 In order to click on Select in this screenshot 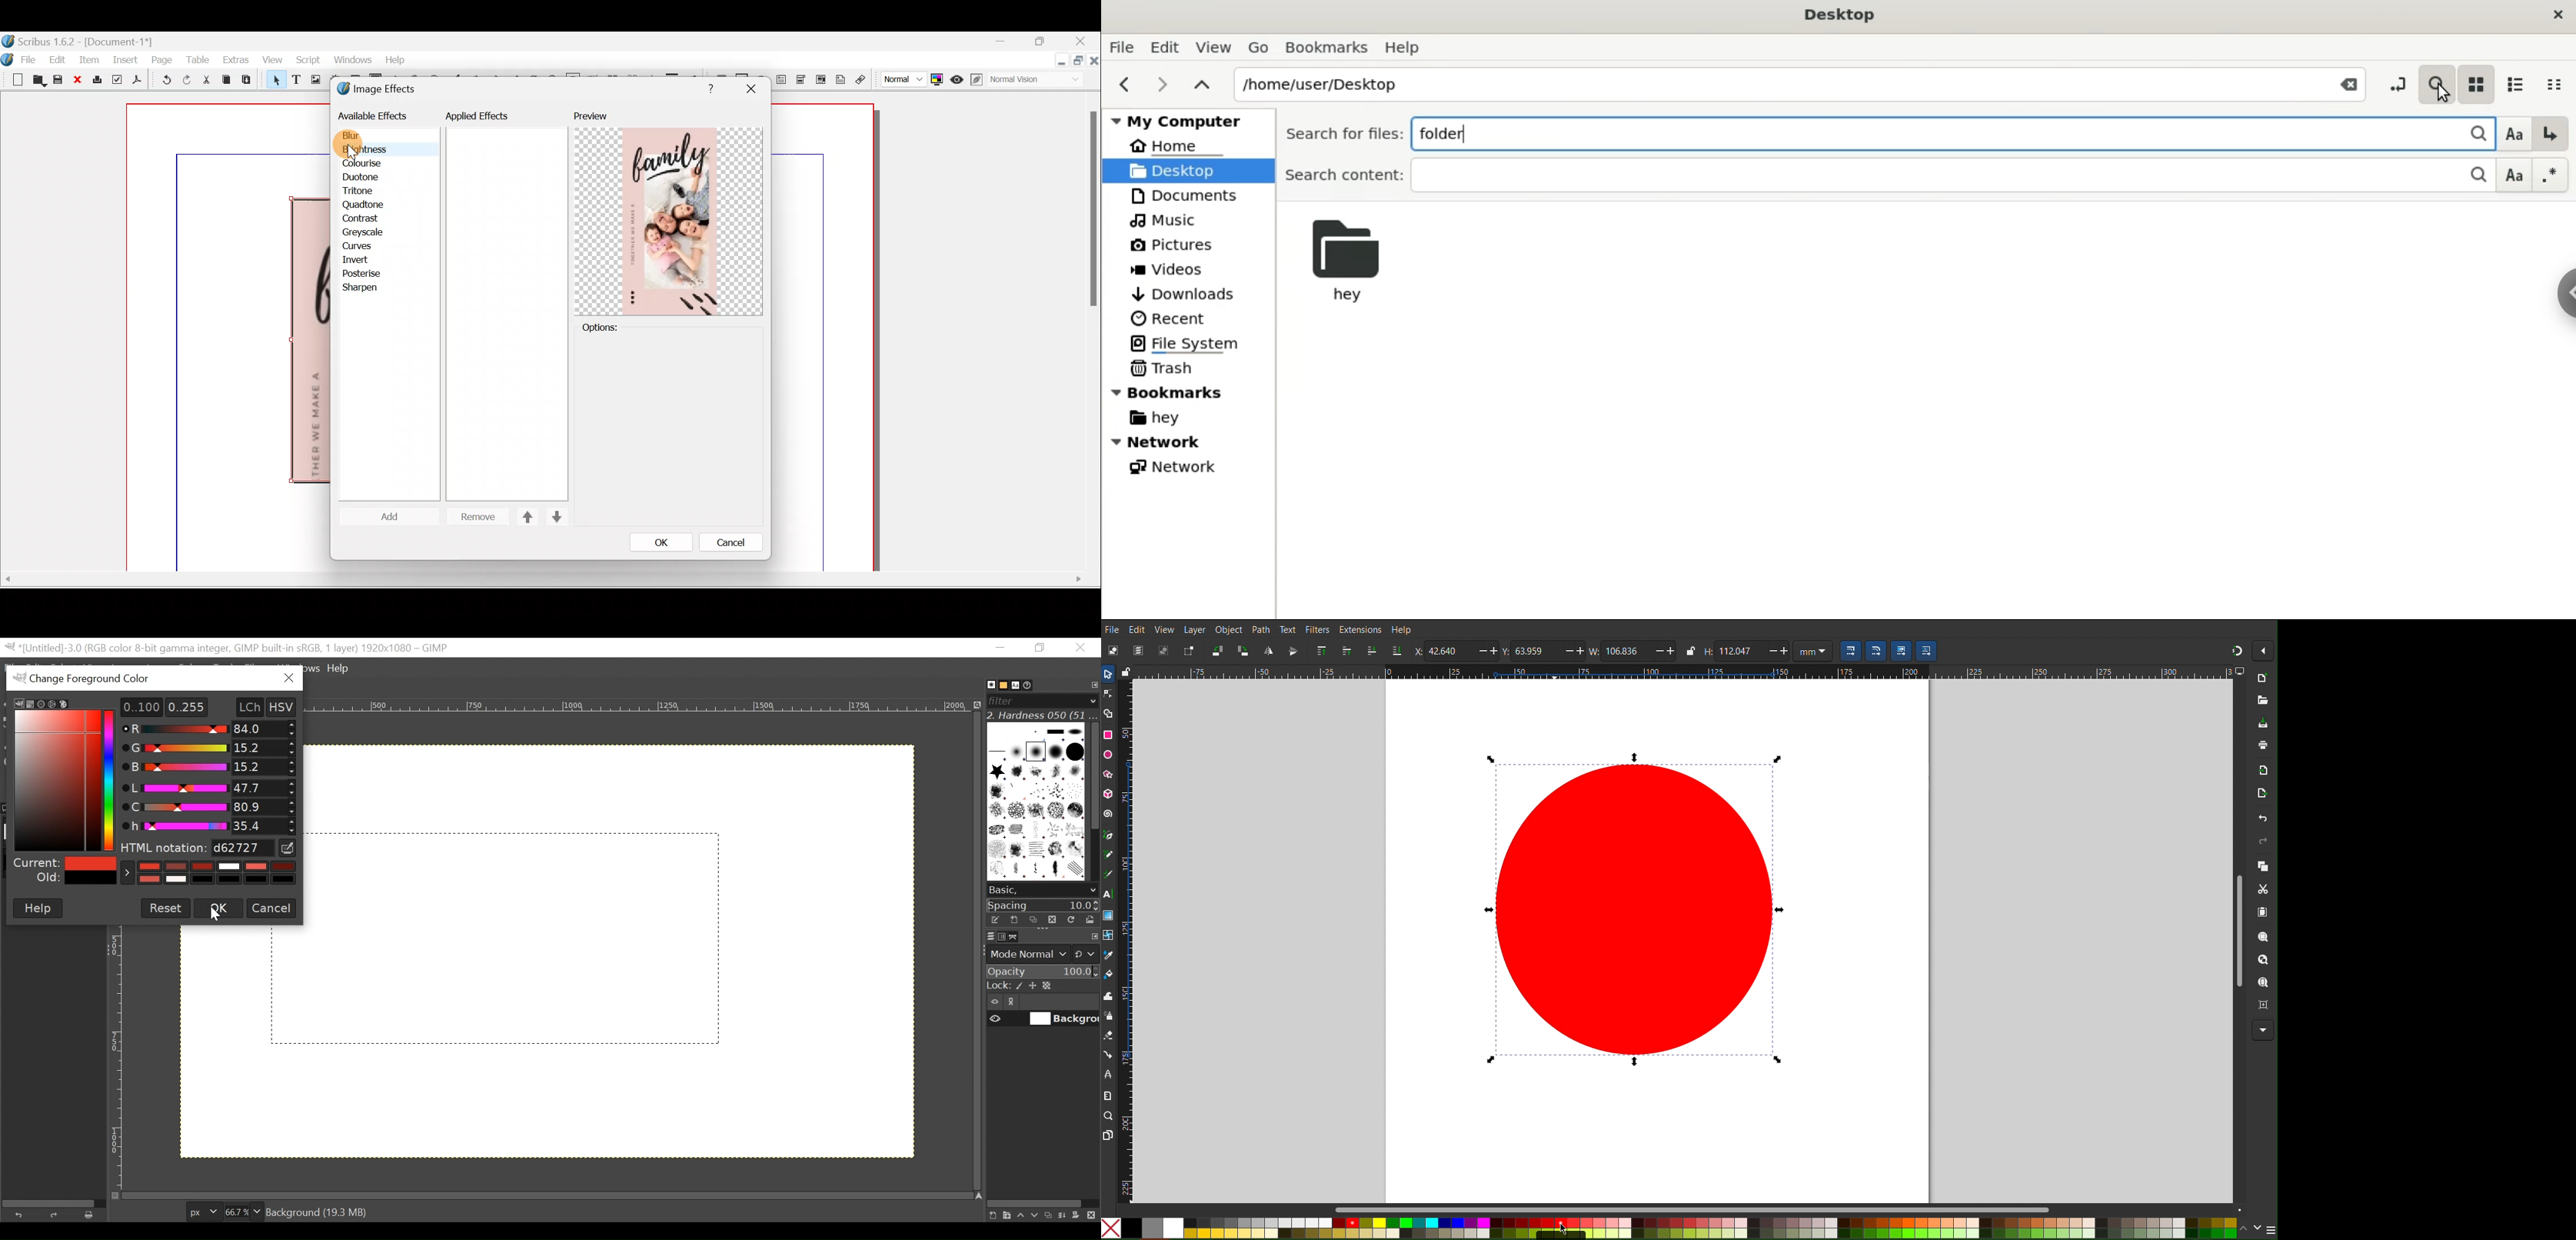, I will do `click(1109, 674)`.